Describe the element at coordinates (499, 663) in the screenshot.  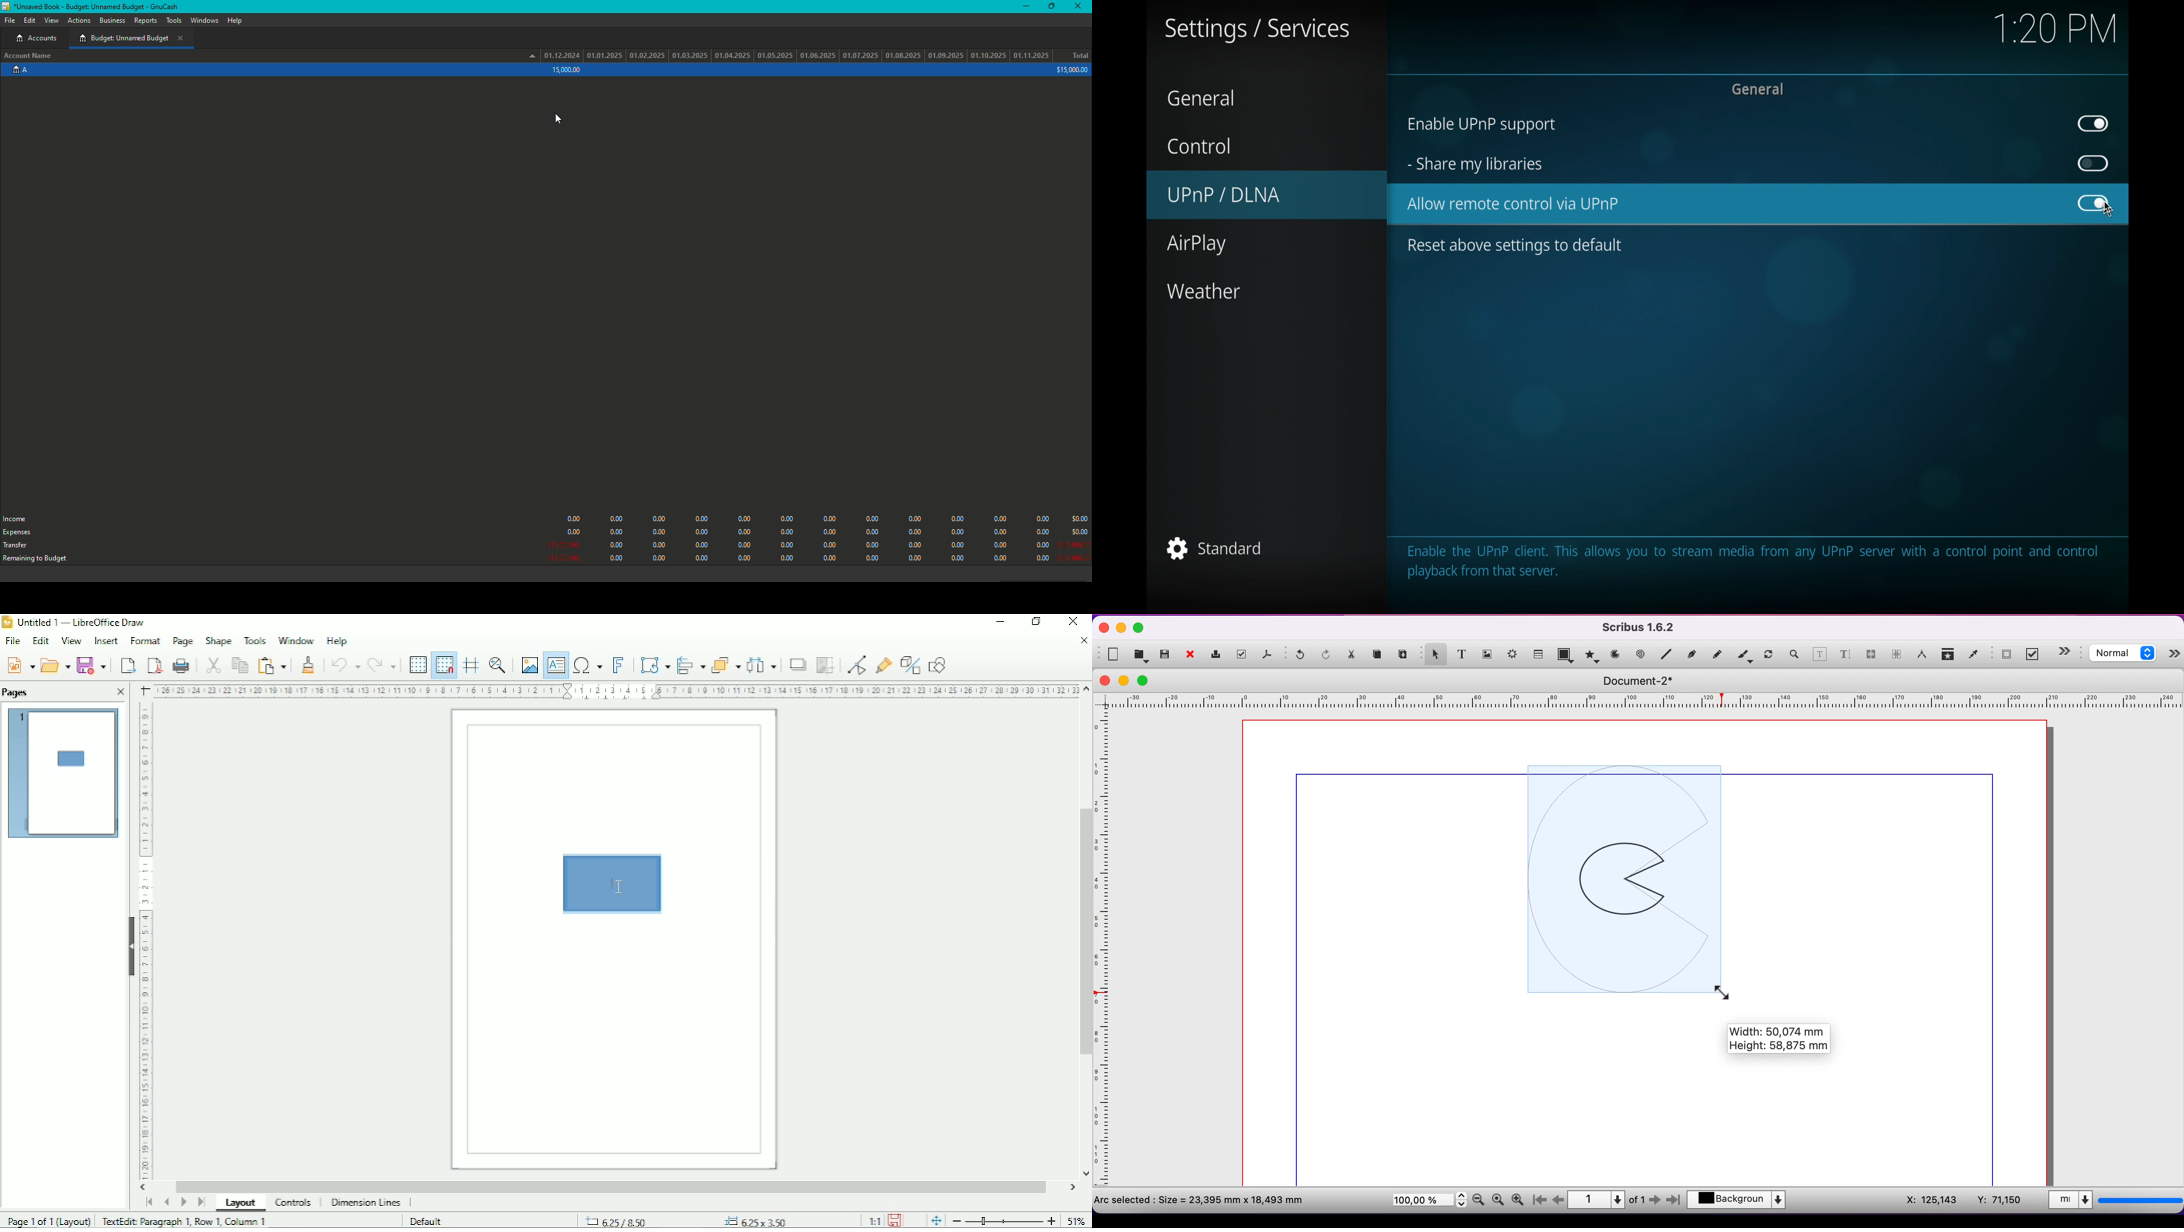
I see `Zoom & pan` at that location.